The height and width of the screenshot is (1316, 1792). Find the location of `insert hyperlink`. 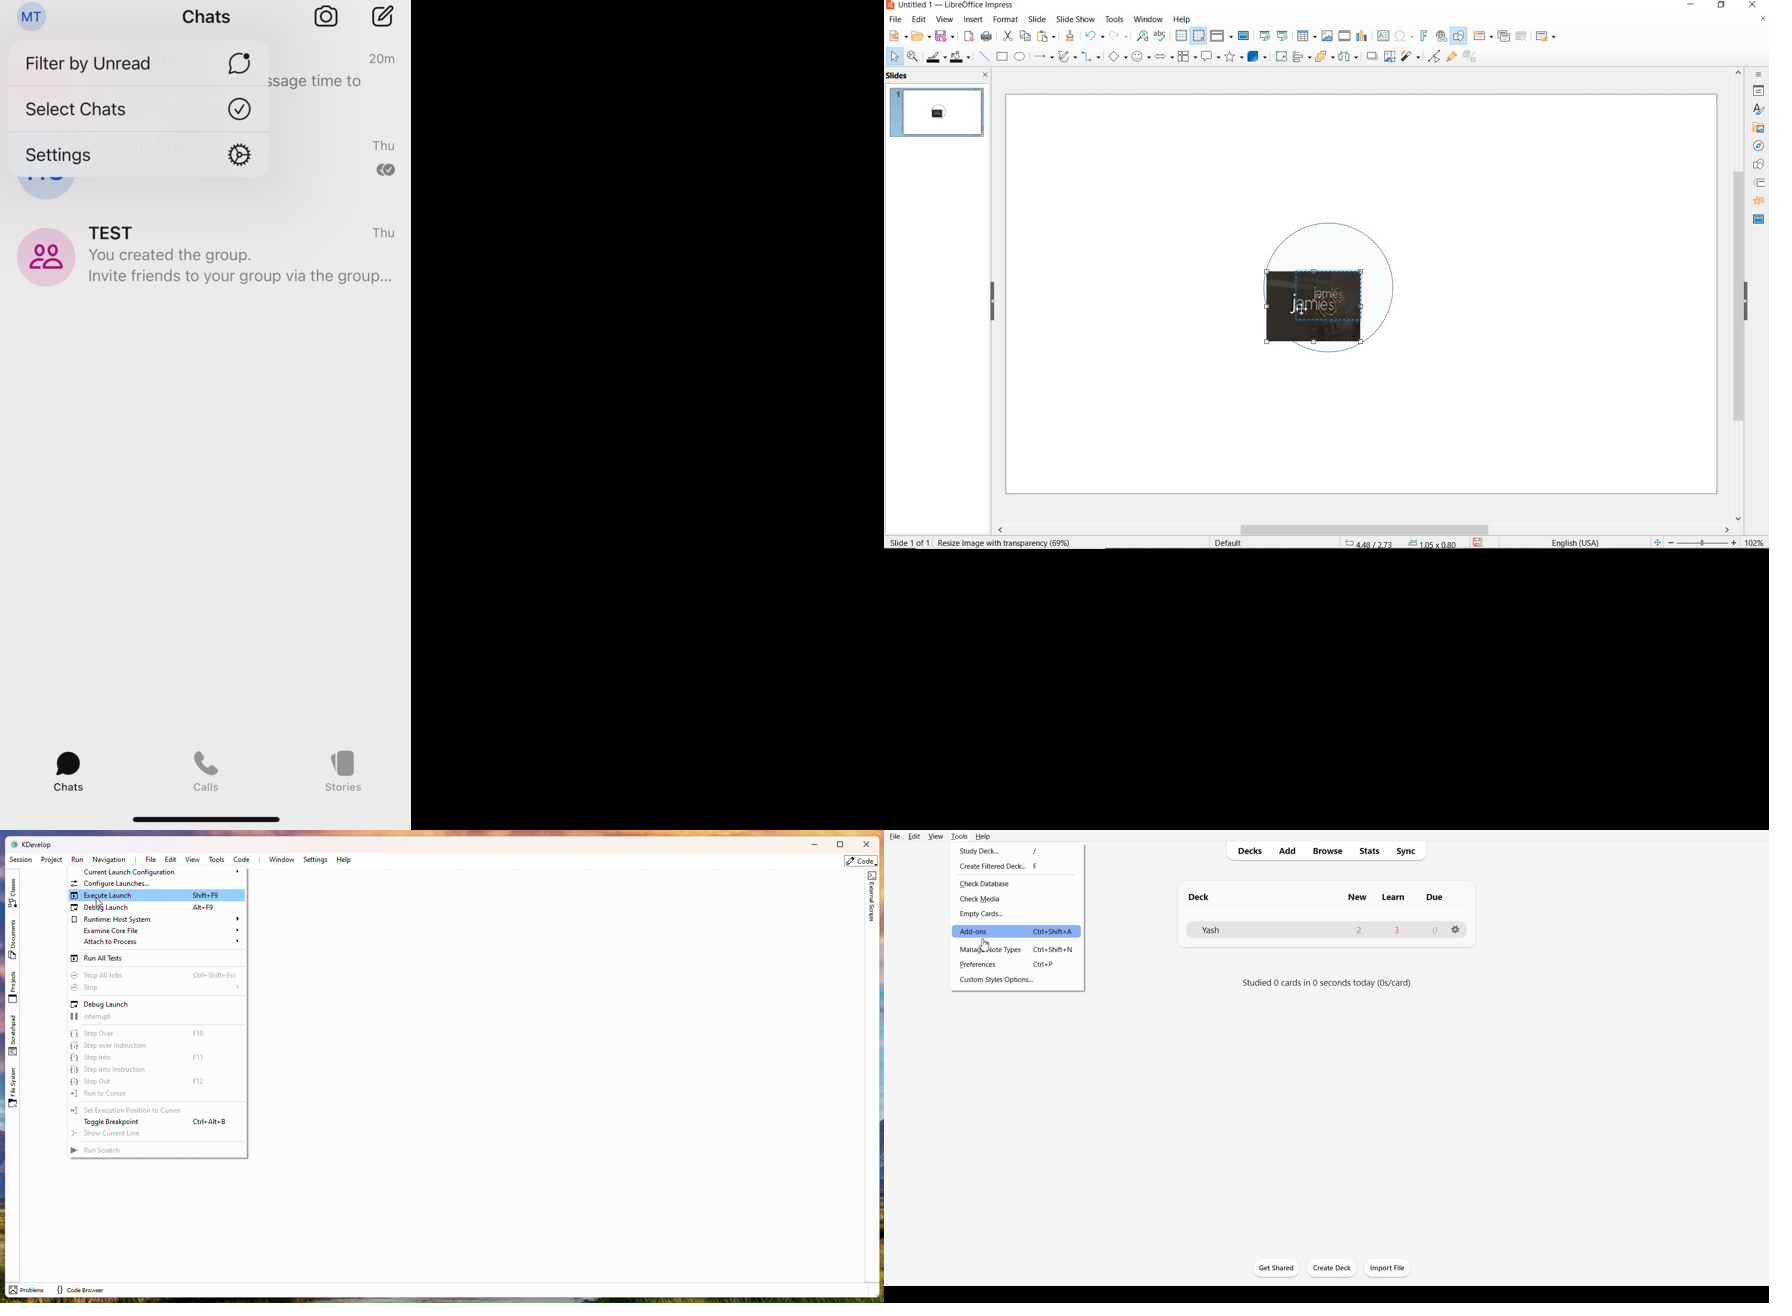

insert hyperlink is located at coordinates (1441, 36).